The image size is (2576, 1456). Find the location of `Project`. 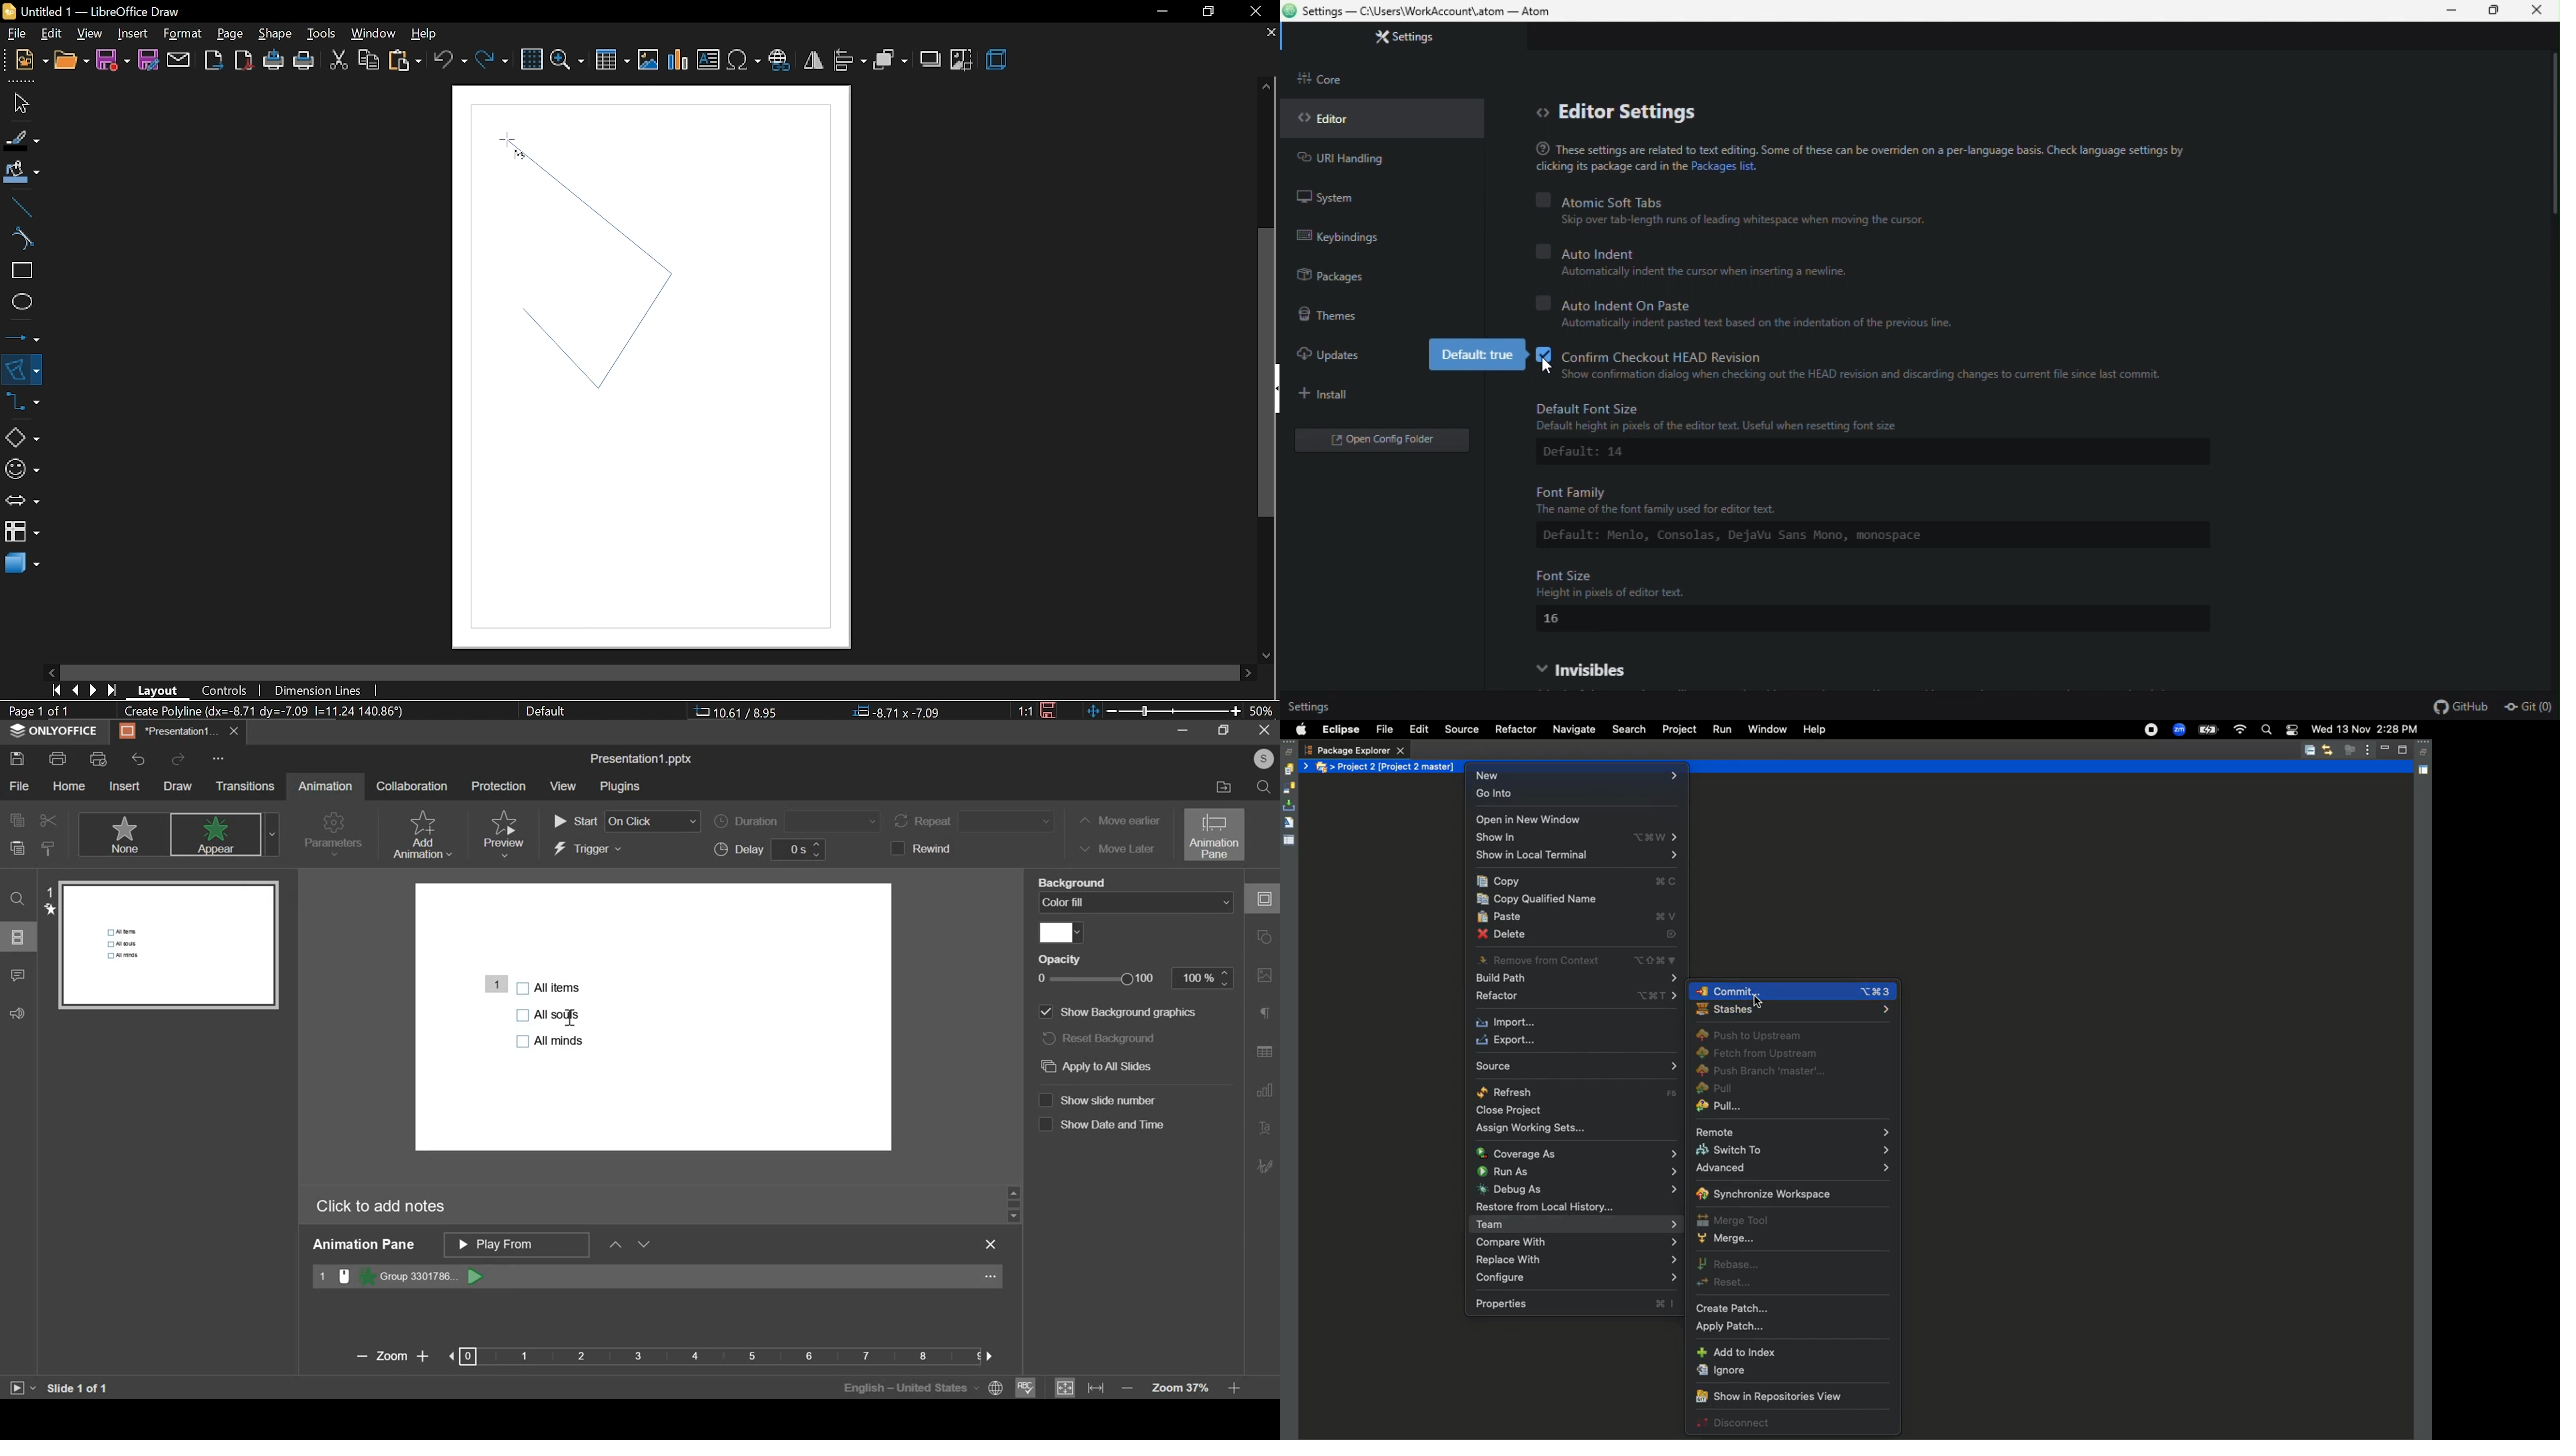

Project is located at coordinates (1676, 730).